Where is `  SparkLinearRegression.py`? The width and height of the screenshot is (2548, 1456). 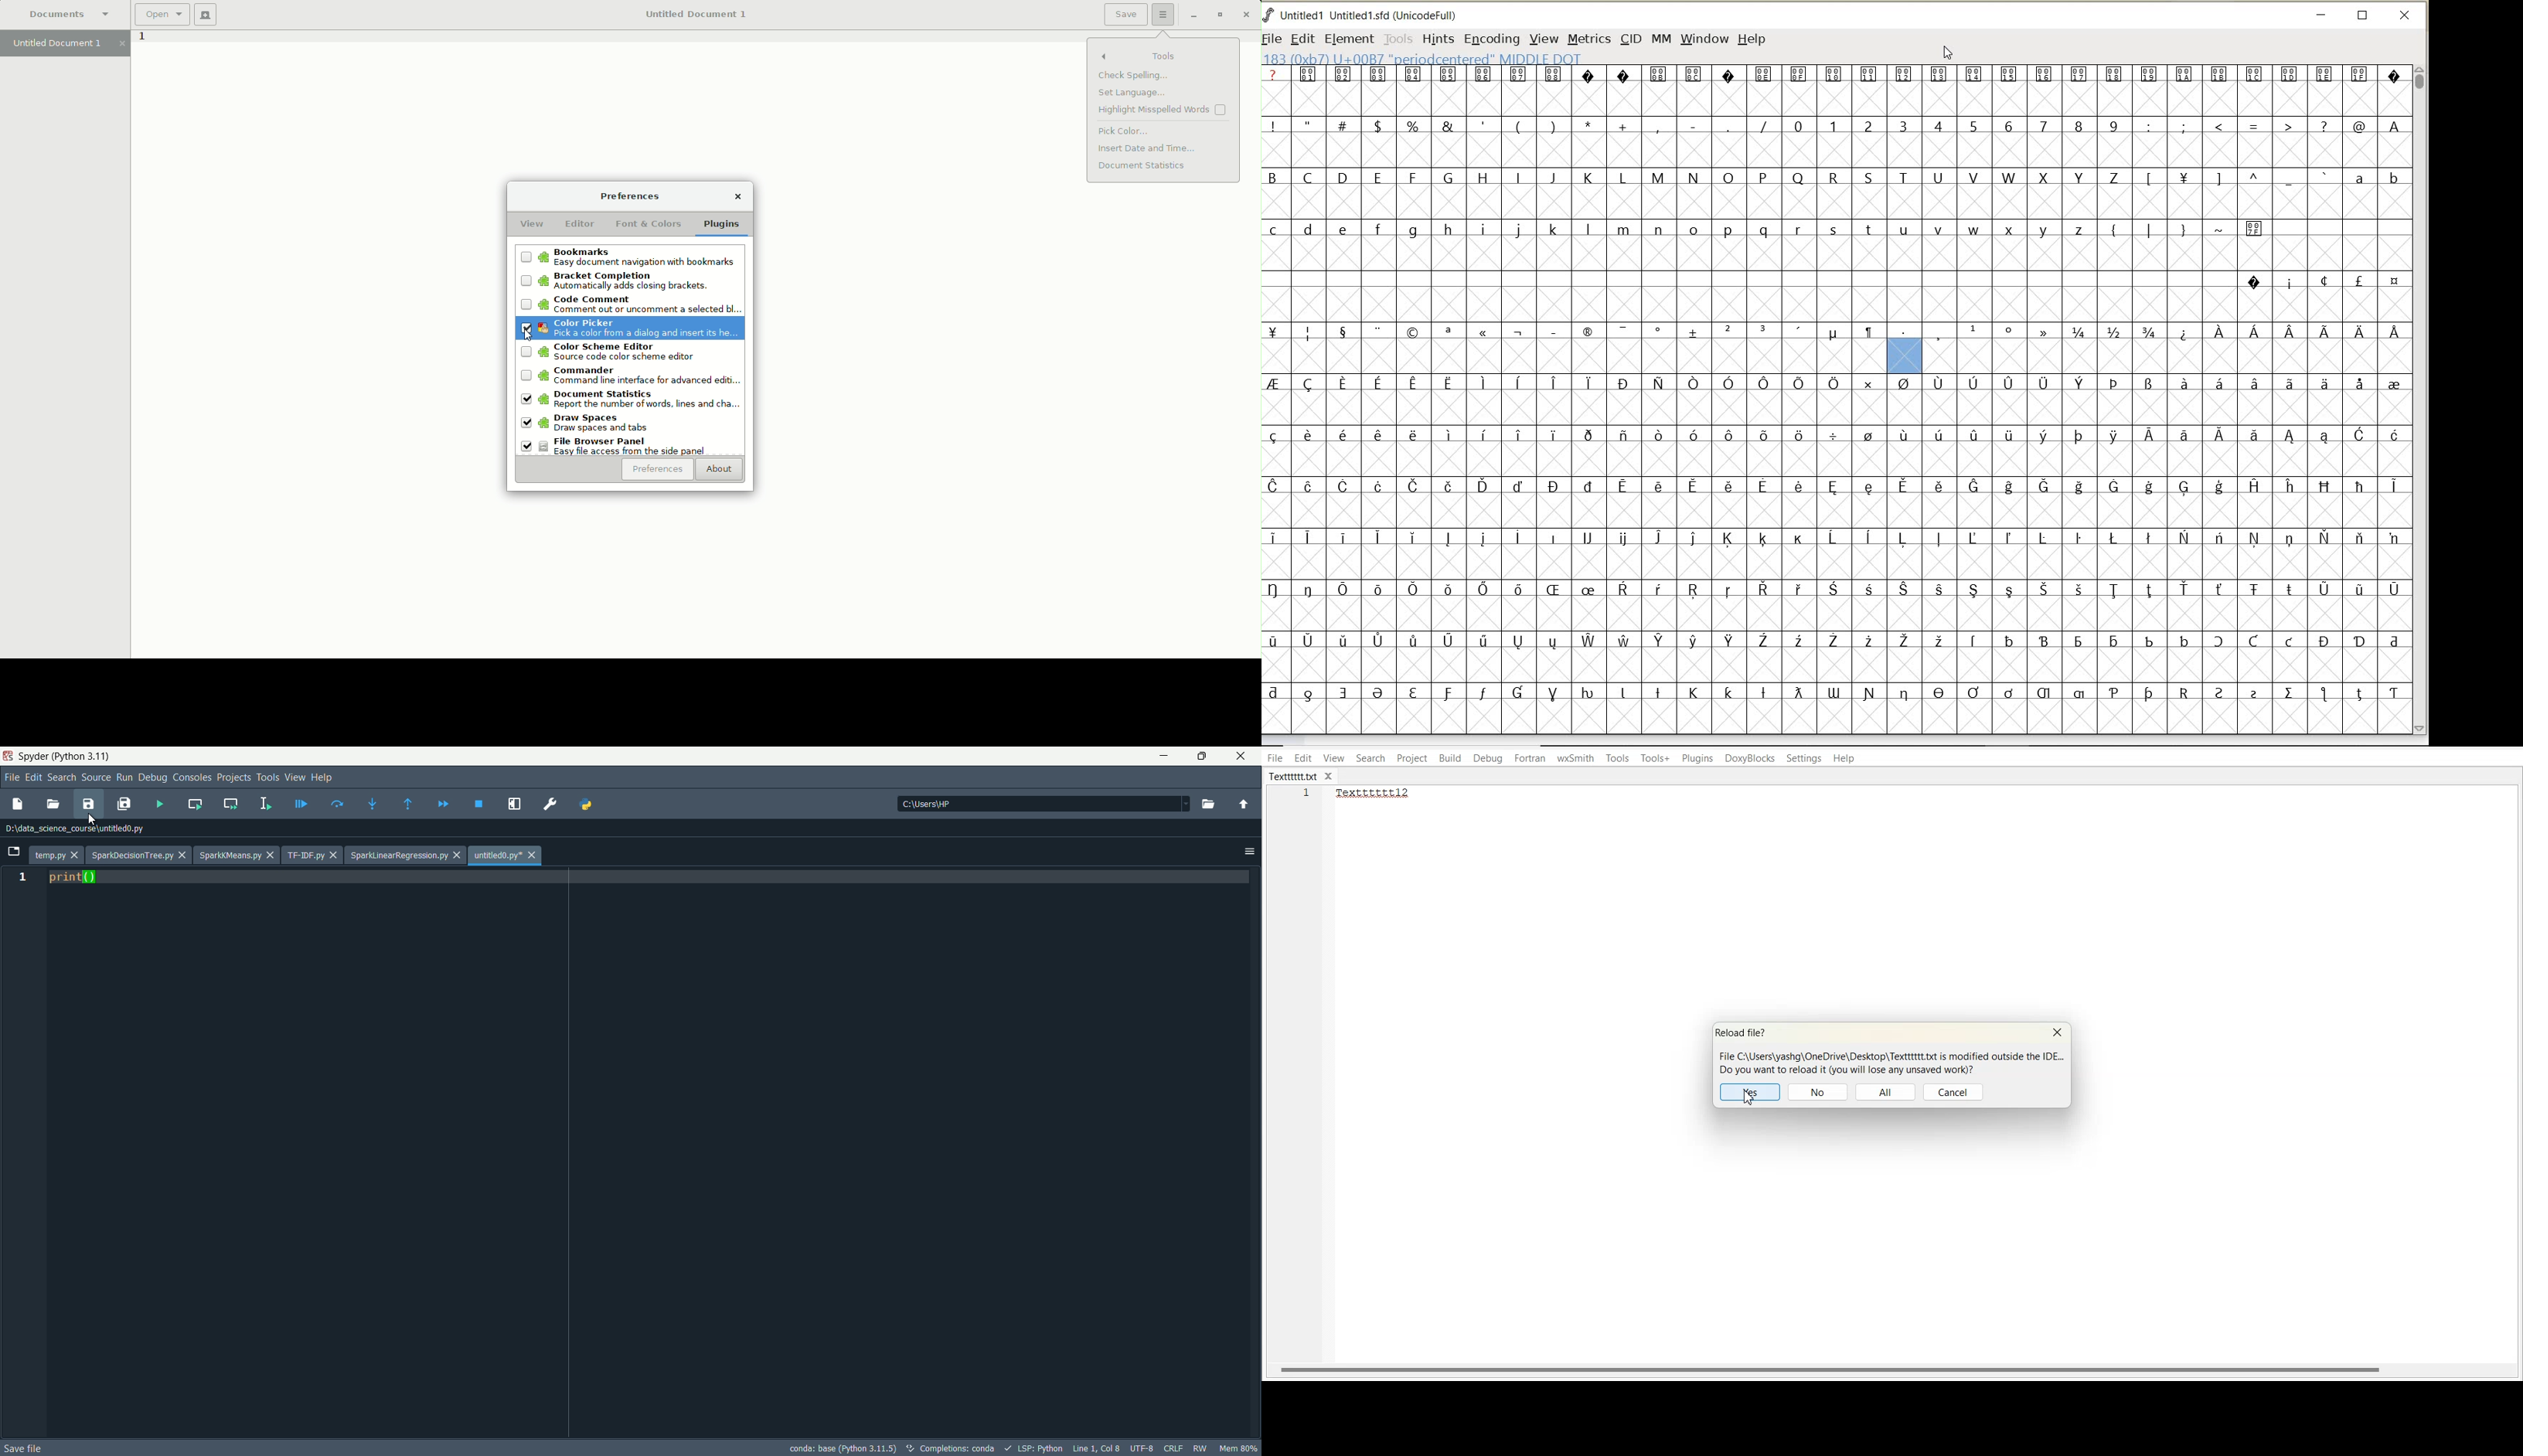   SparkLinearRegression.py is located at coordinates (399, 856).